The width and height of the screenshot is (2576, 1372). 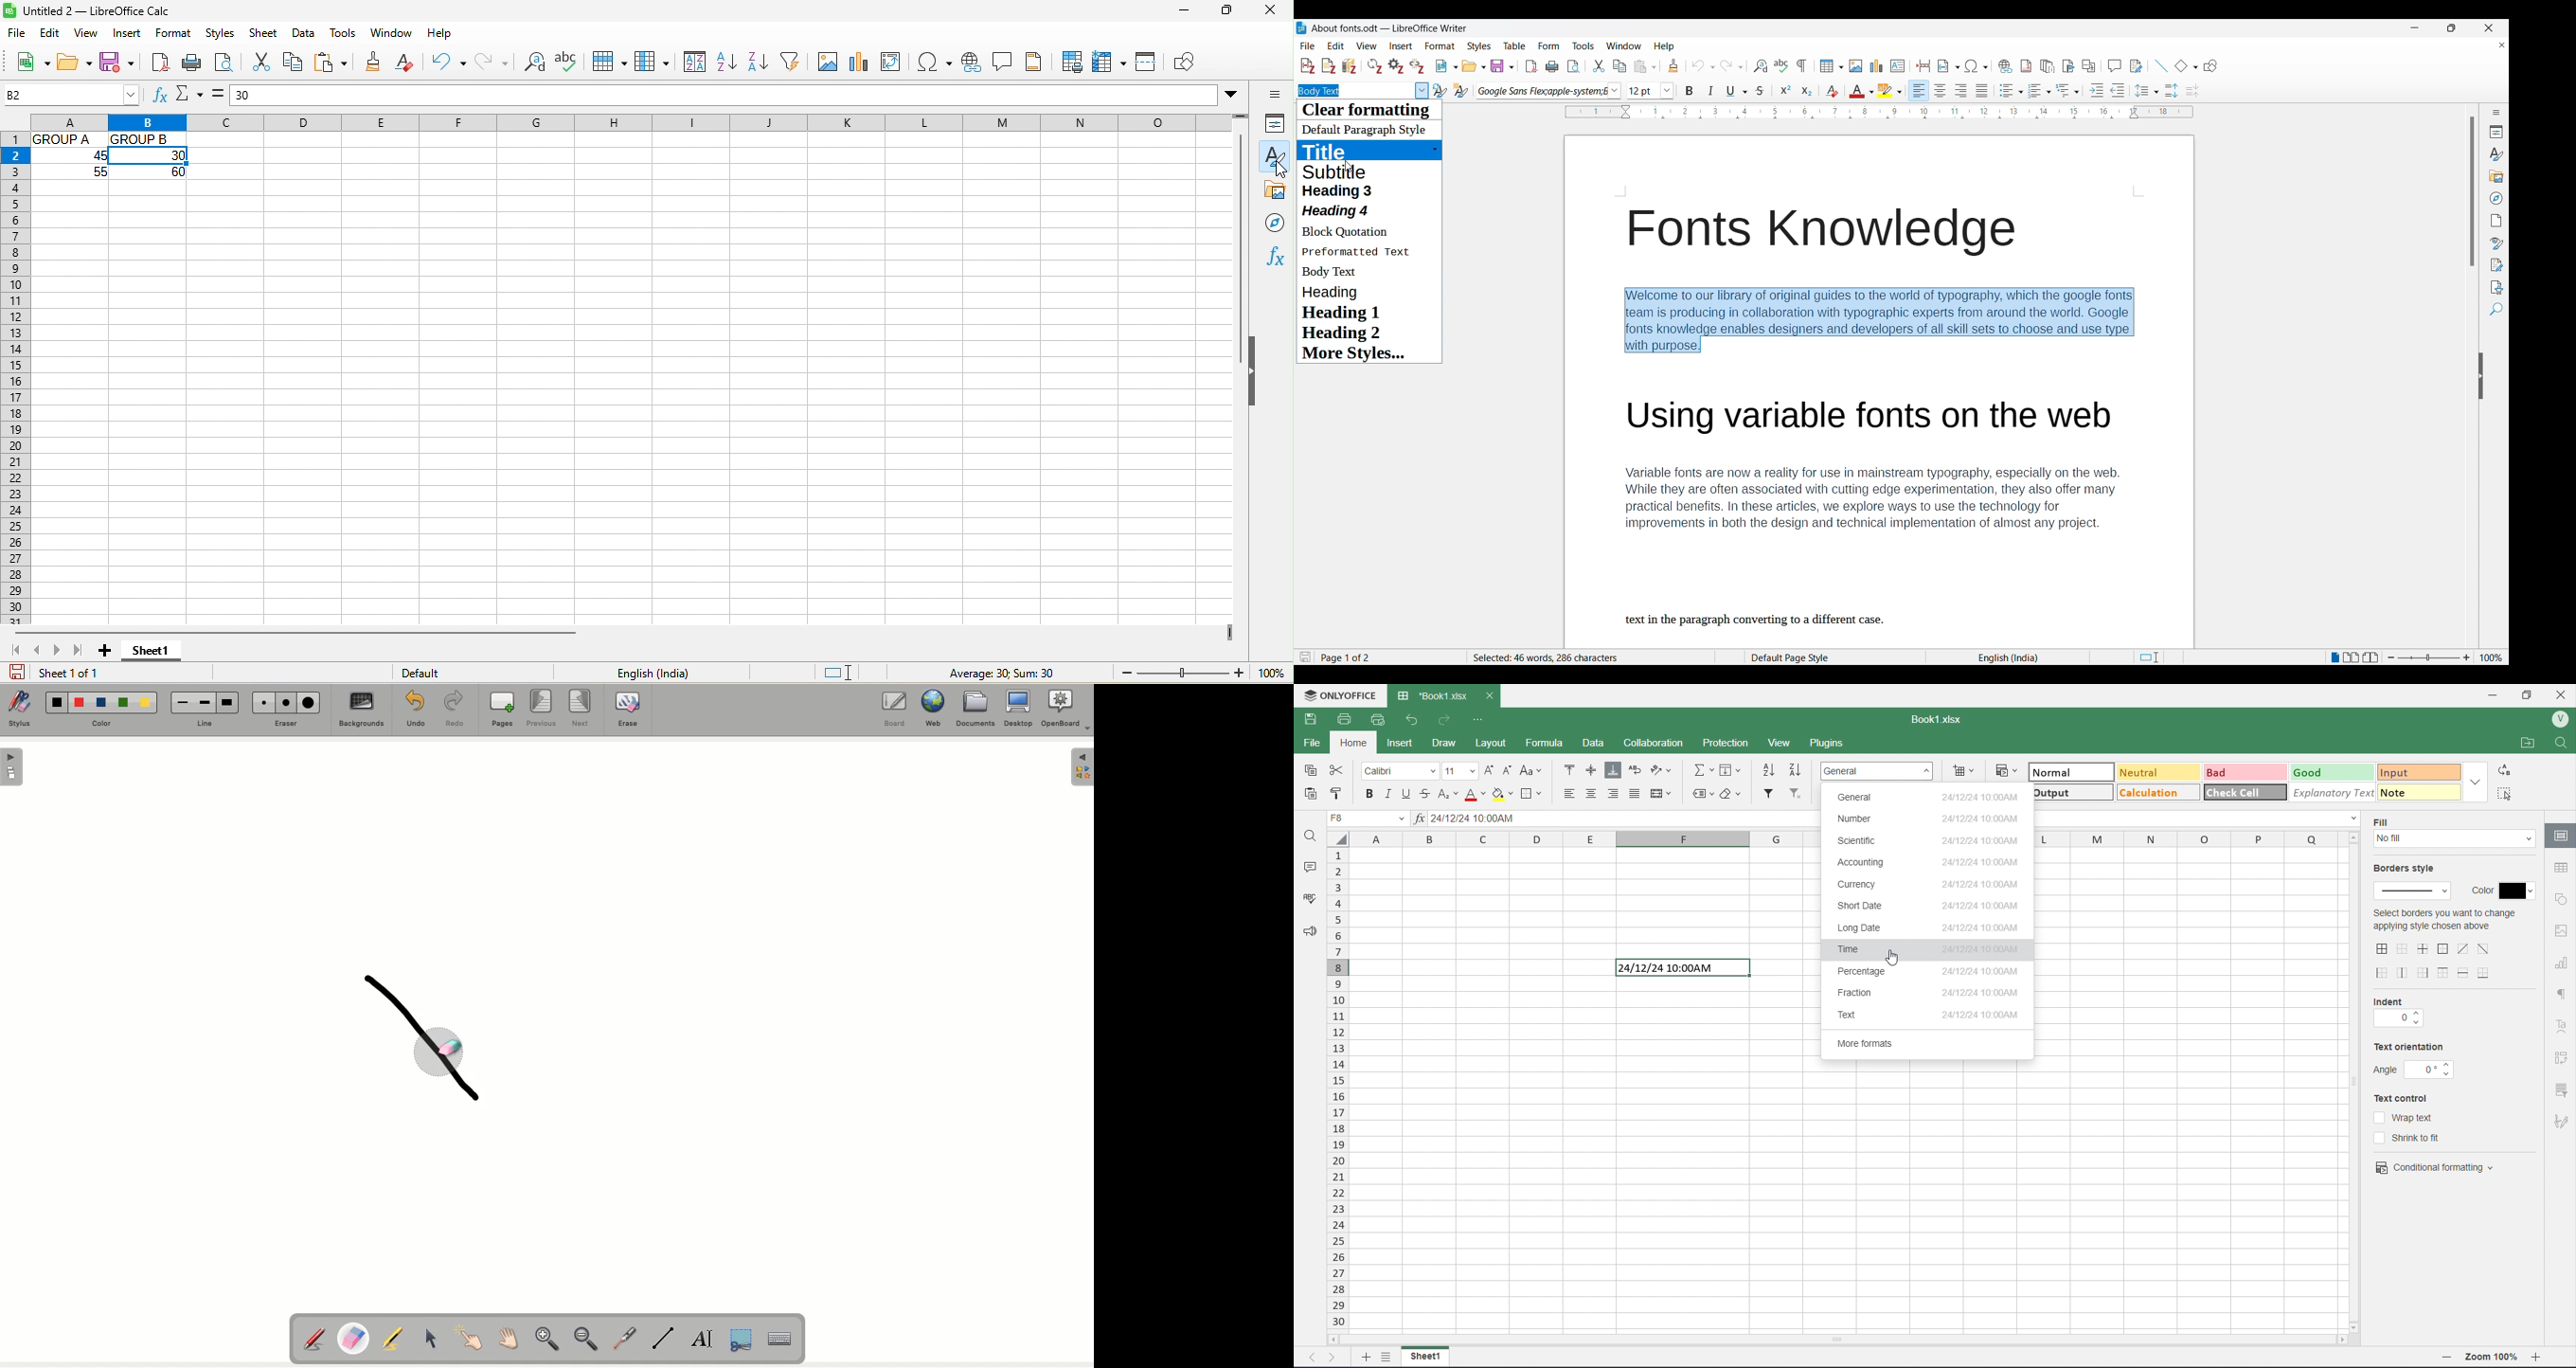 What do you see at coordinates (1225, 11) in the screenshot?
I see `maximize` at bounding box center [1225, 11].